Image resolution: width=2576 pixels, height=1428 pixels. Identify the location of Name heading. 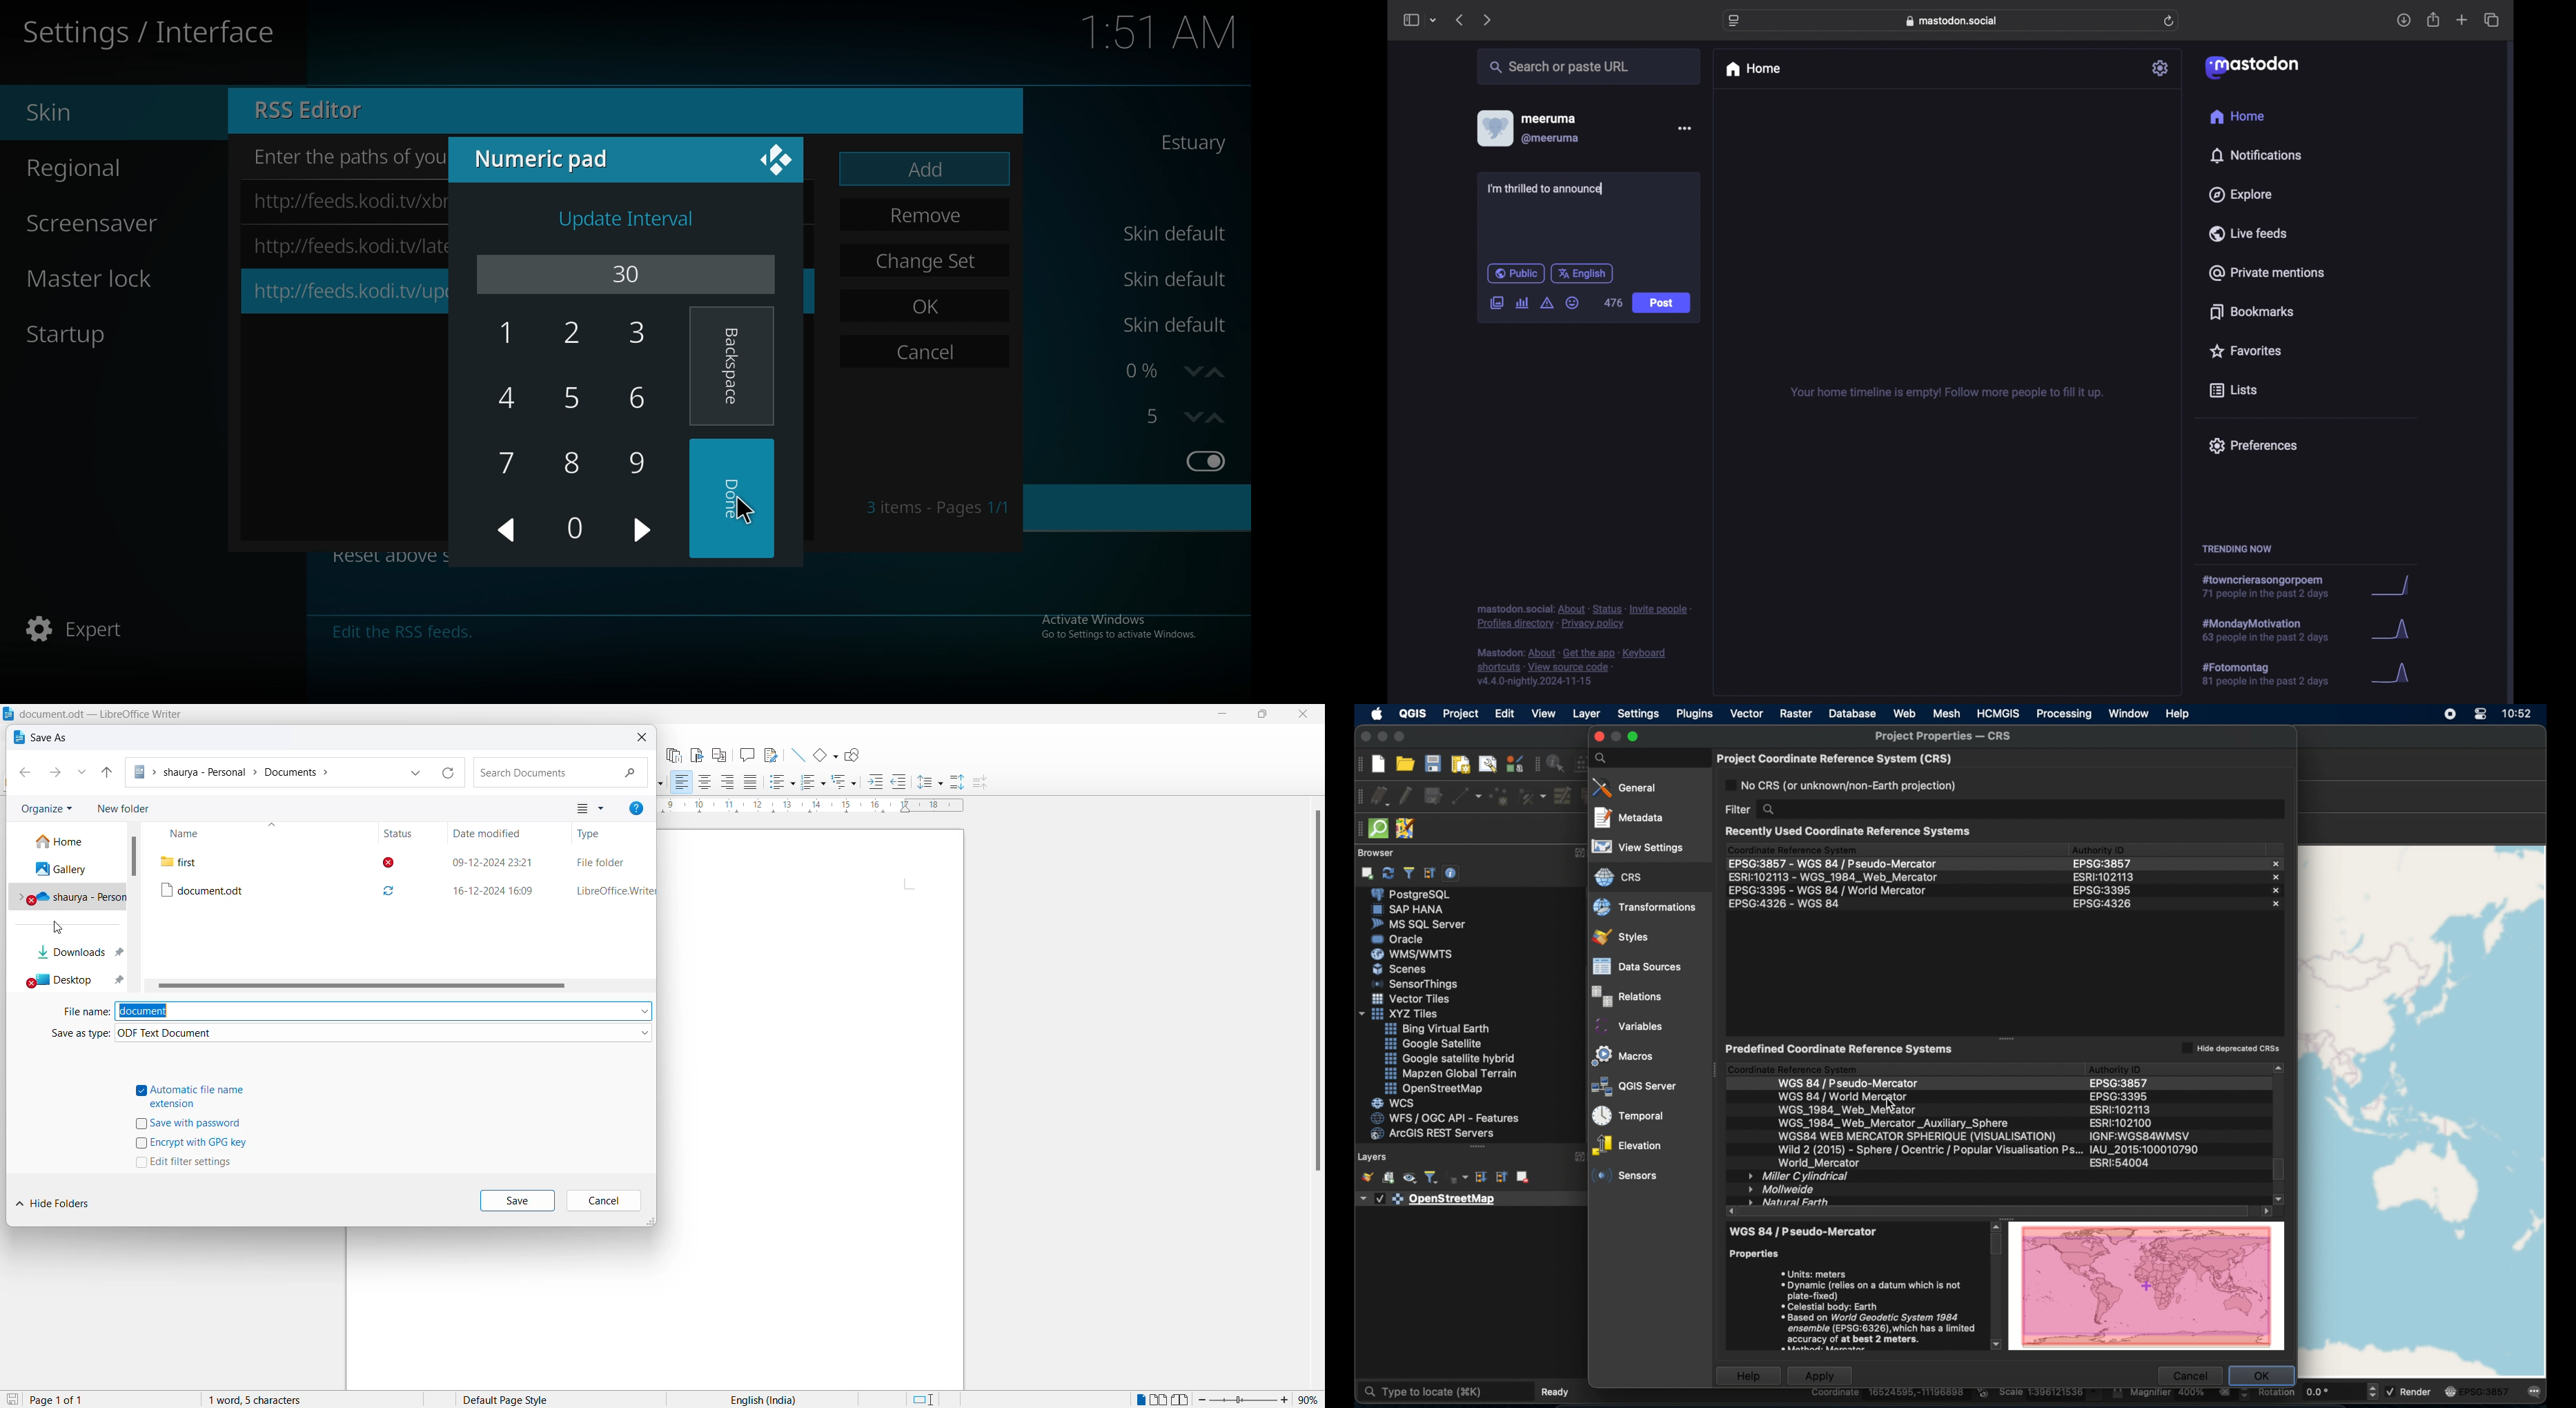
(216, 834).